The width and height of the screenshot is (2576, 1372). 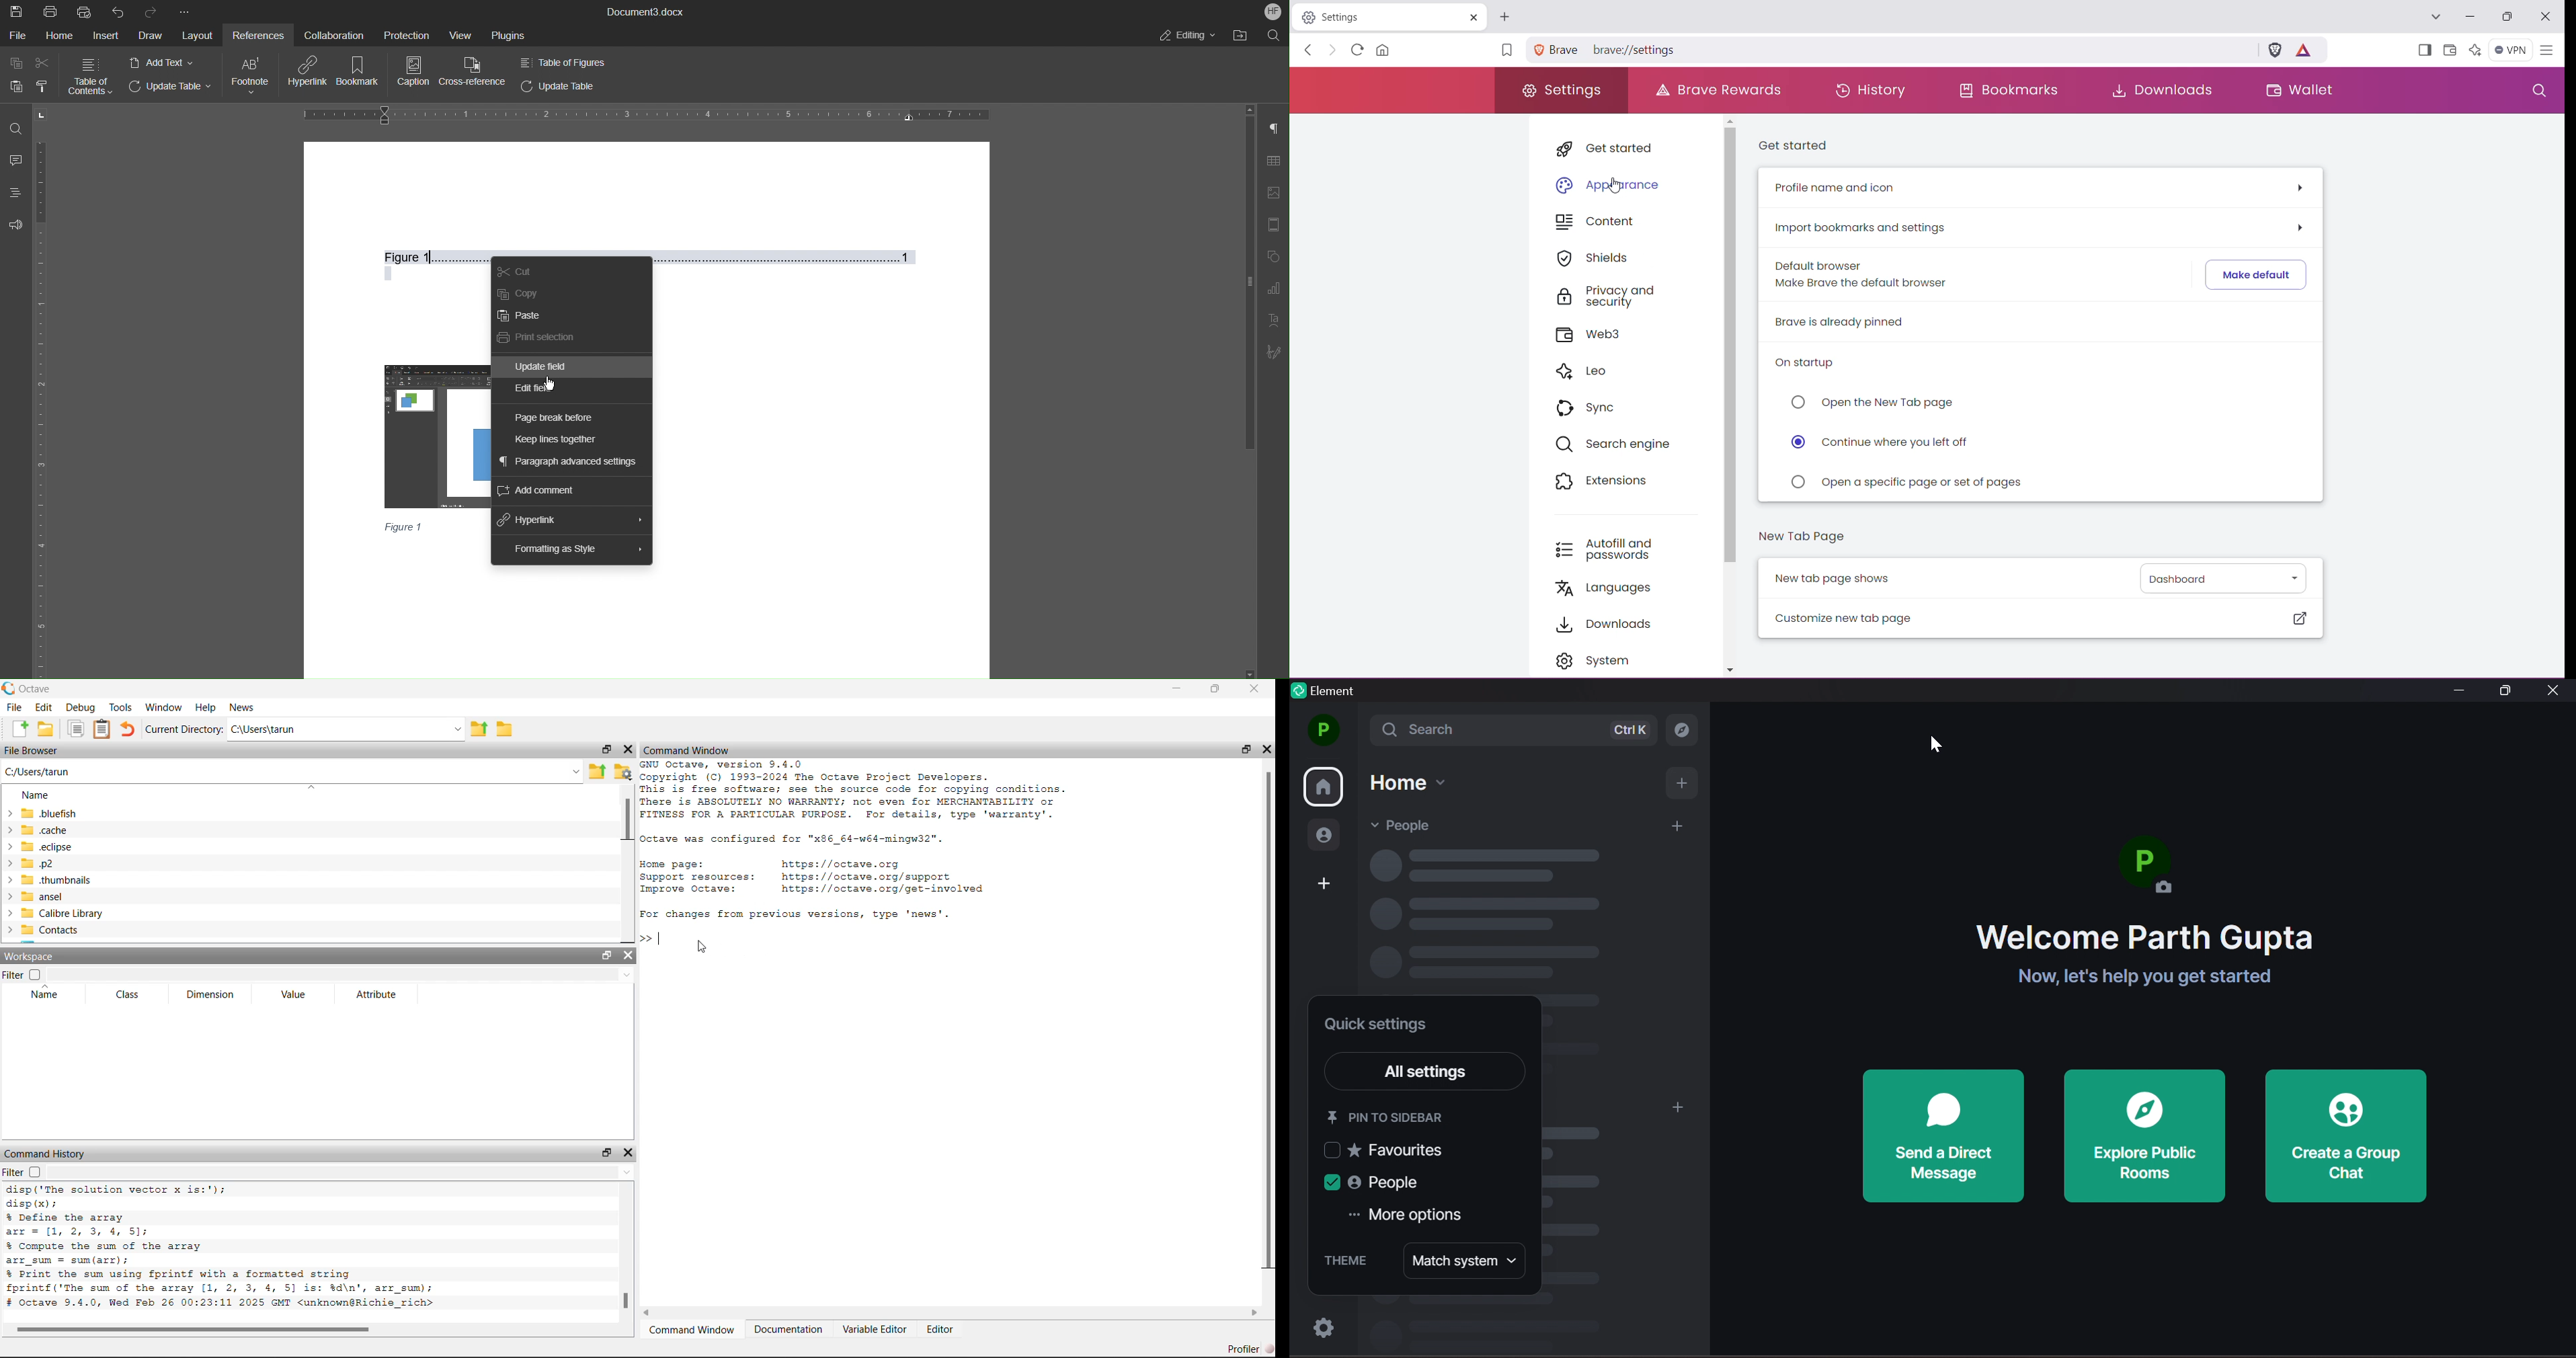 I want to click on Comment, so click(x=15, y=159).